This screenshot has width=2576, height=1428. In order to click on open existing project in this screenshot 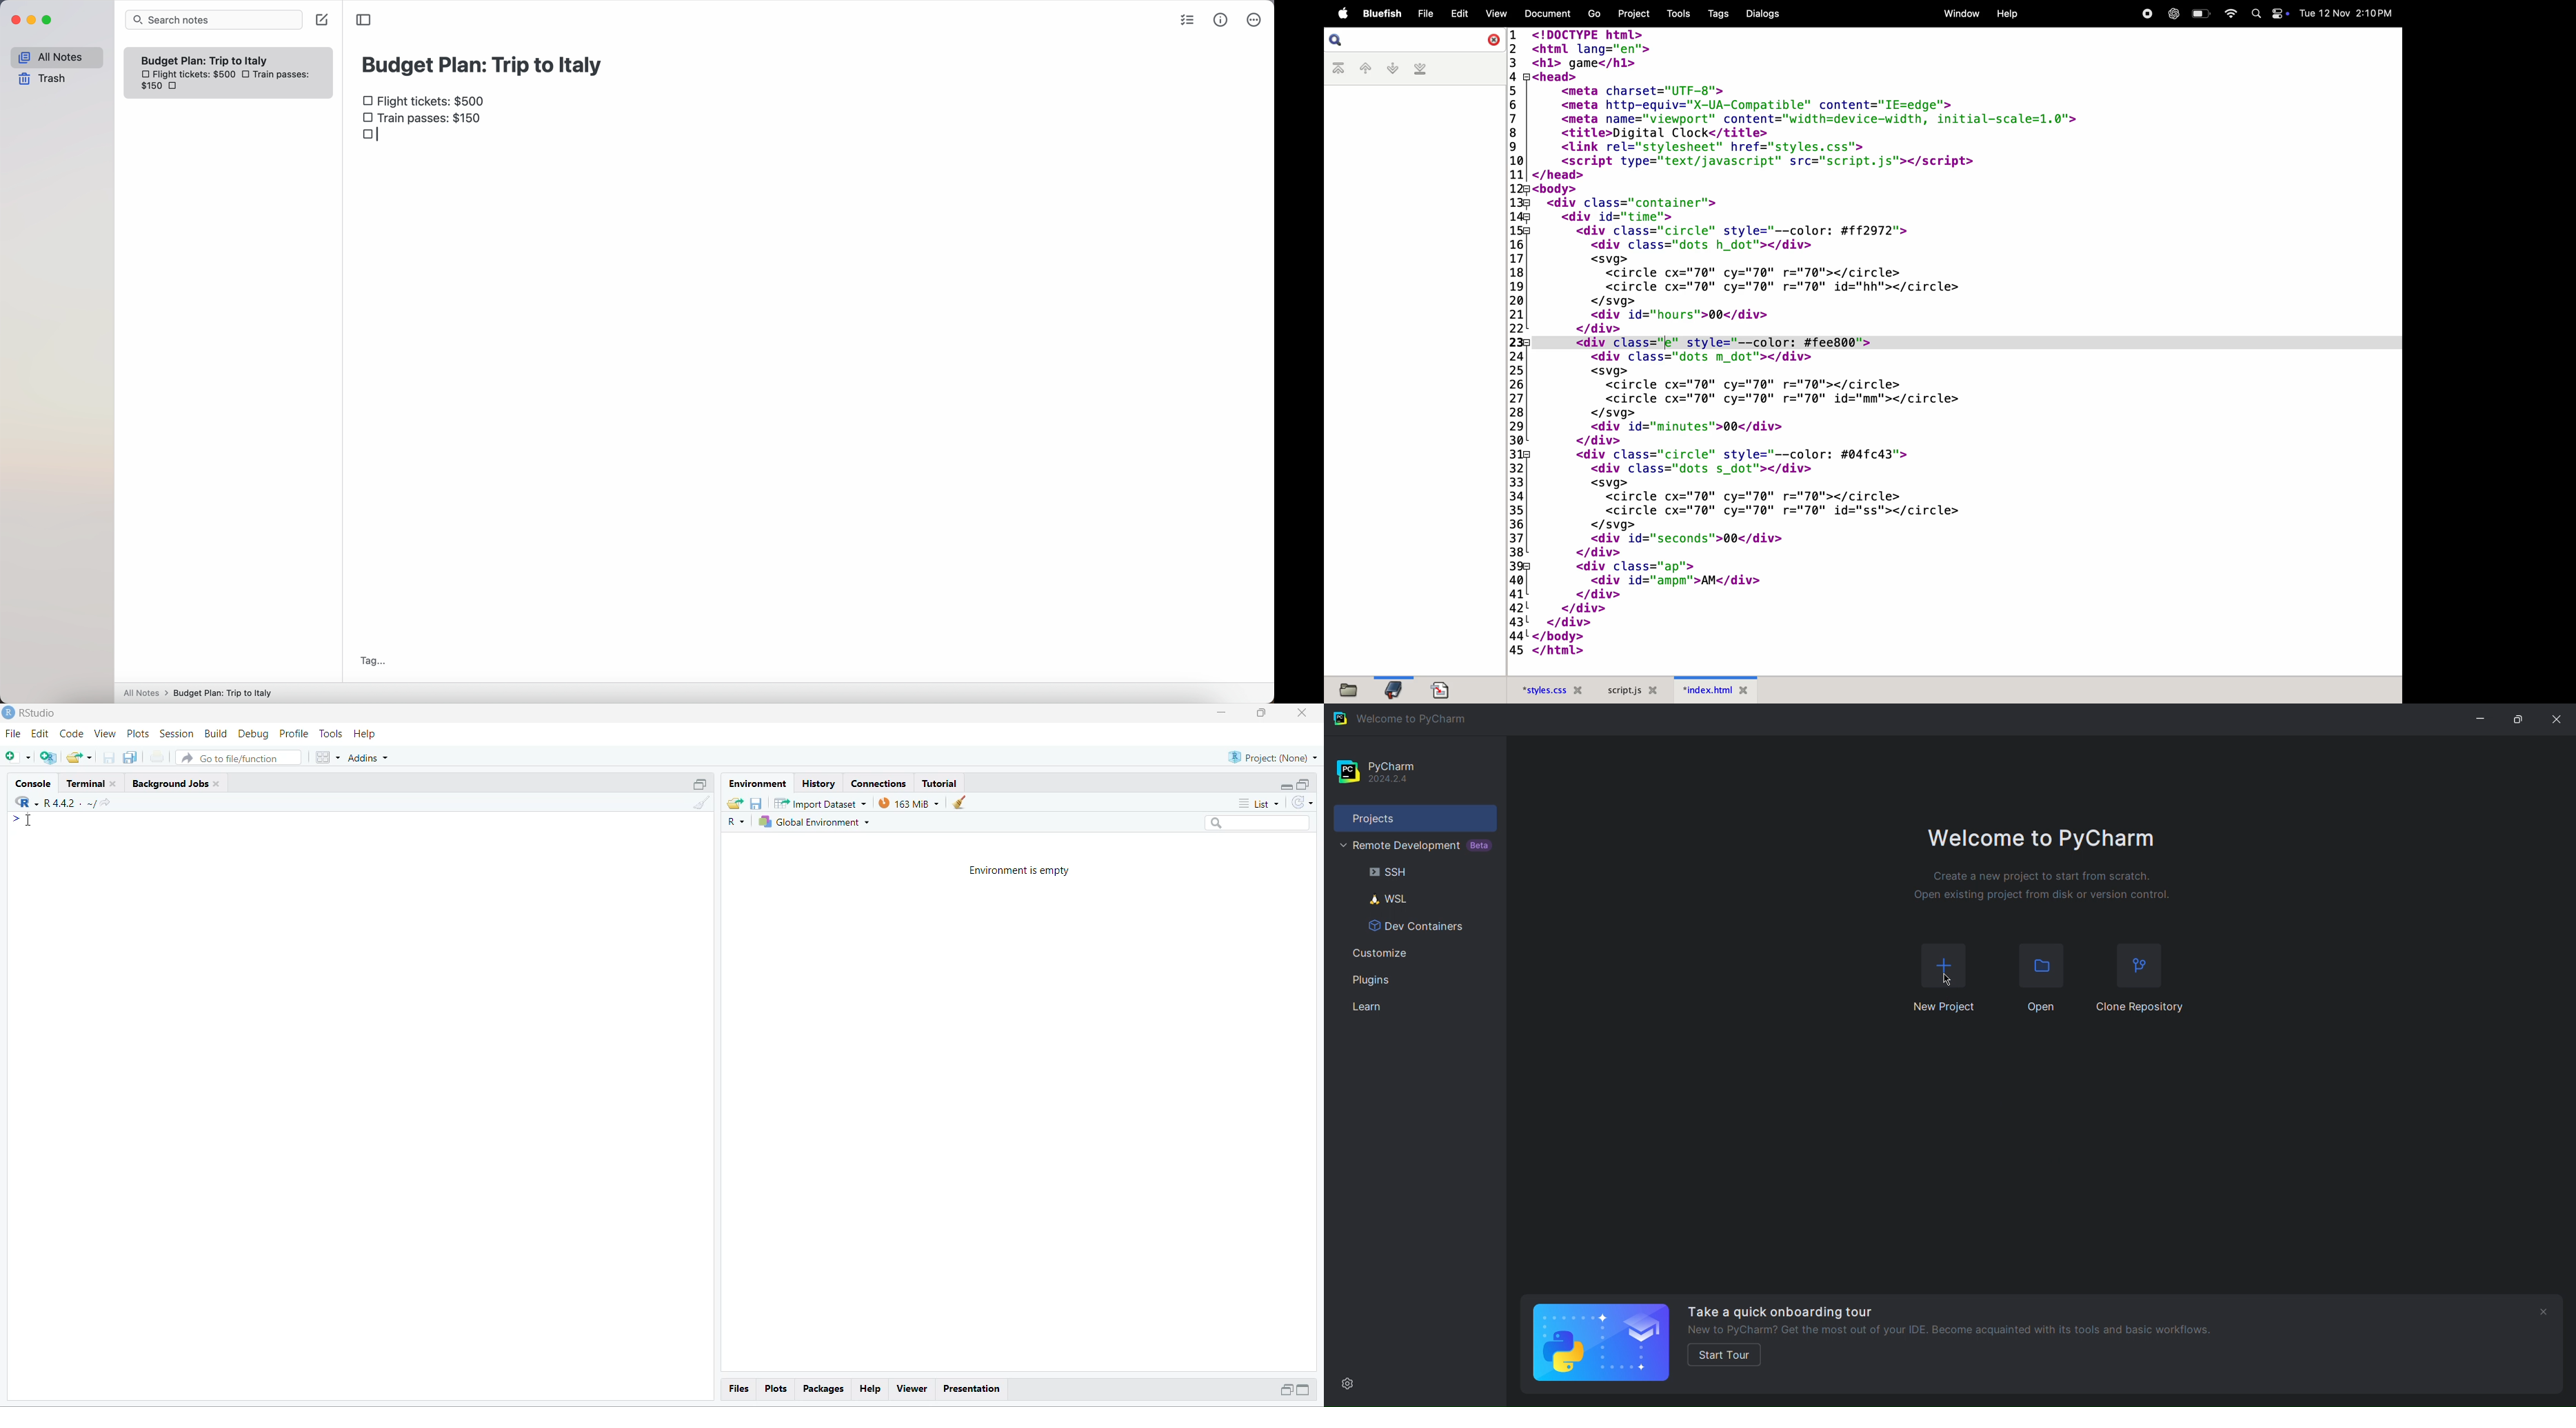, I will do `click(79, 757)`.